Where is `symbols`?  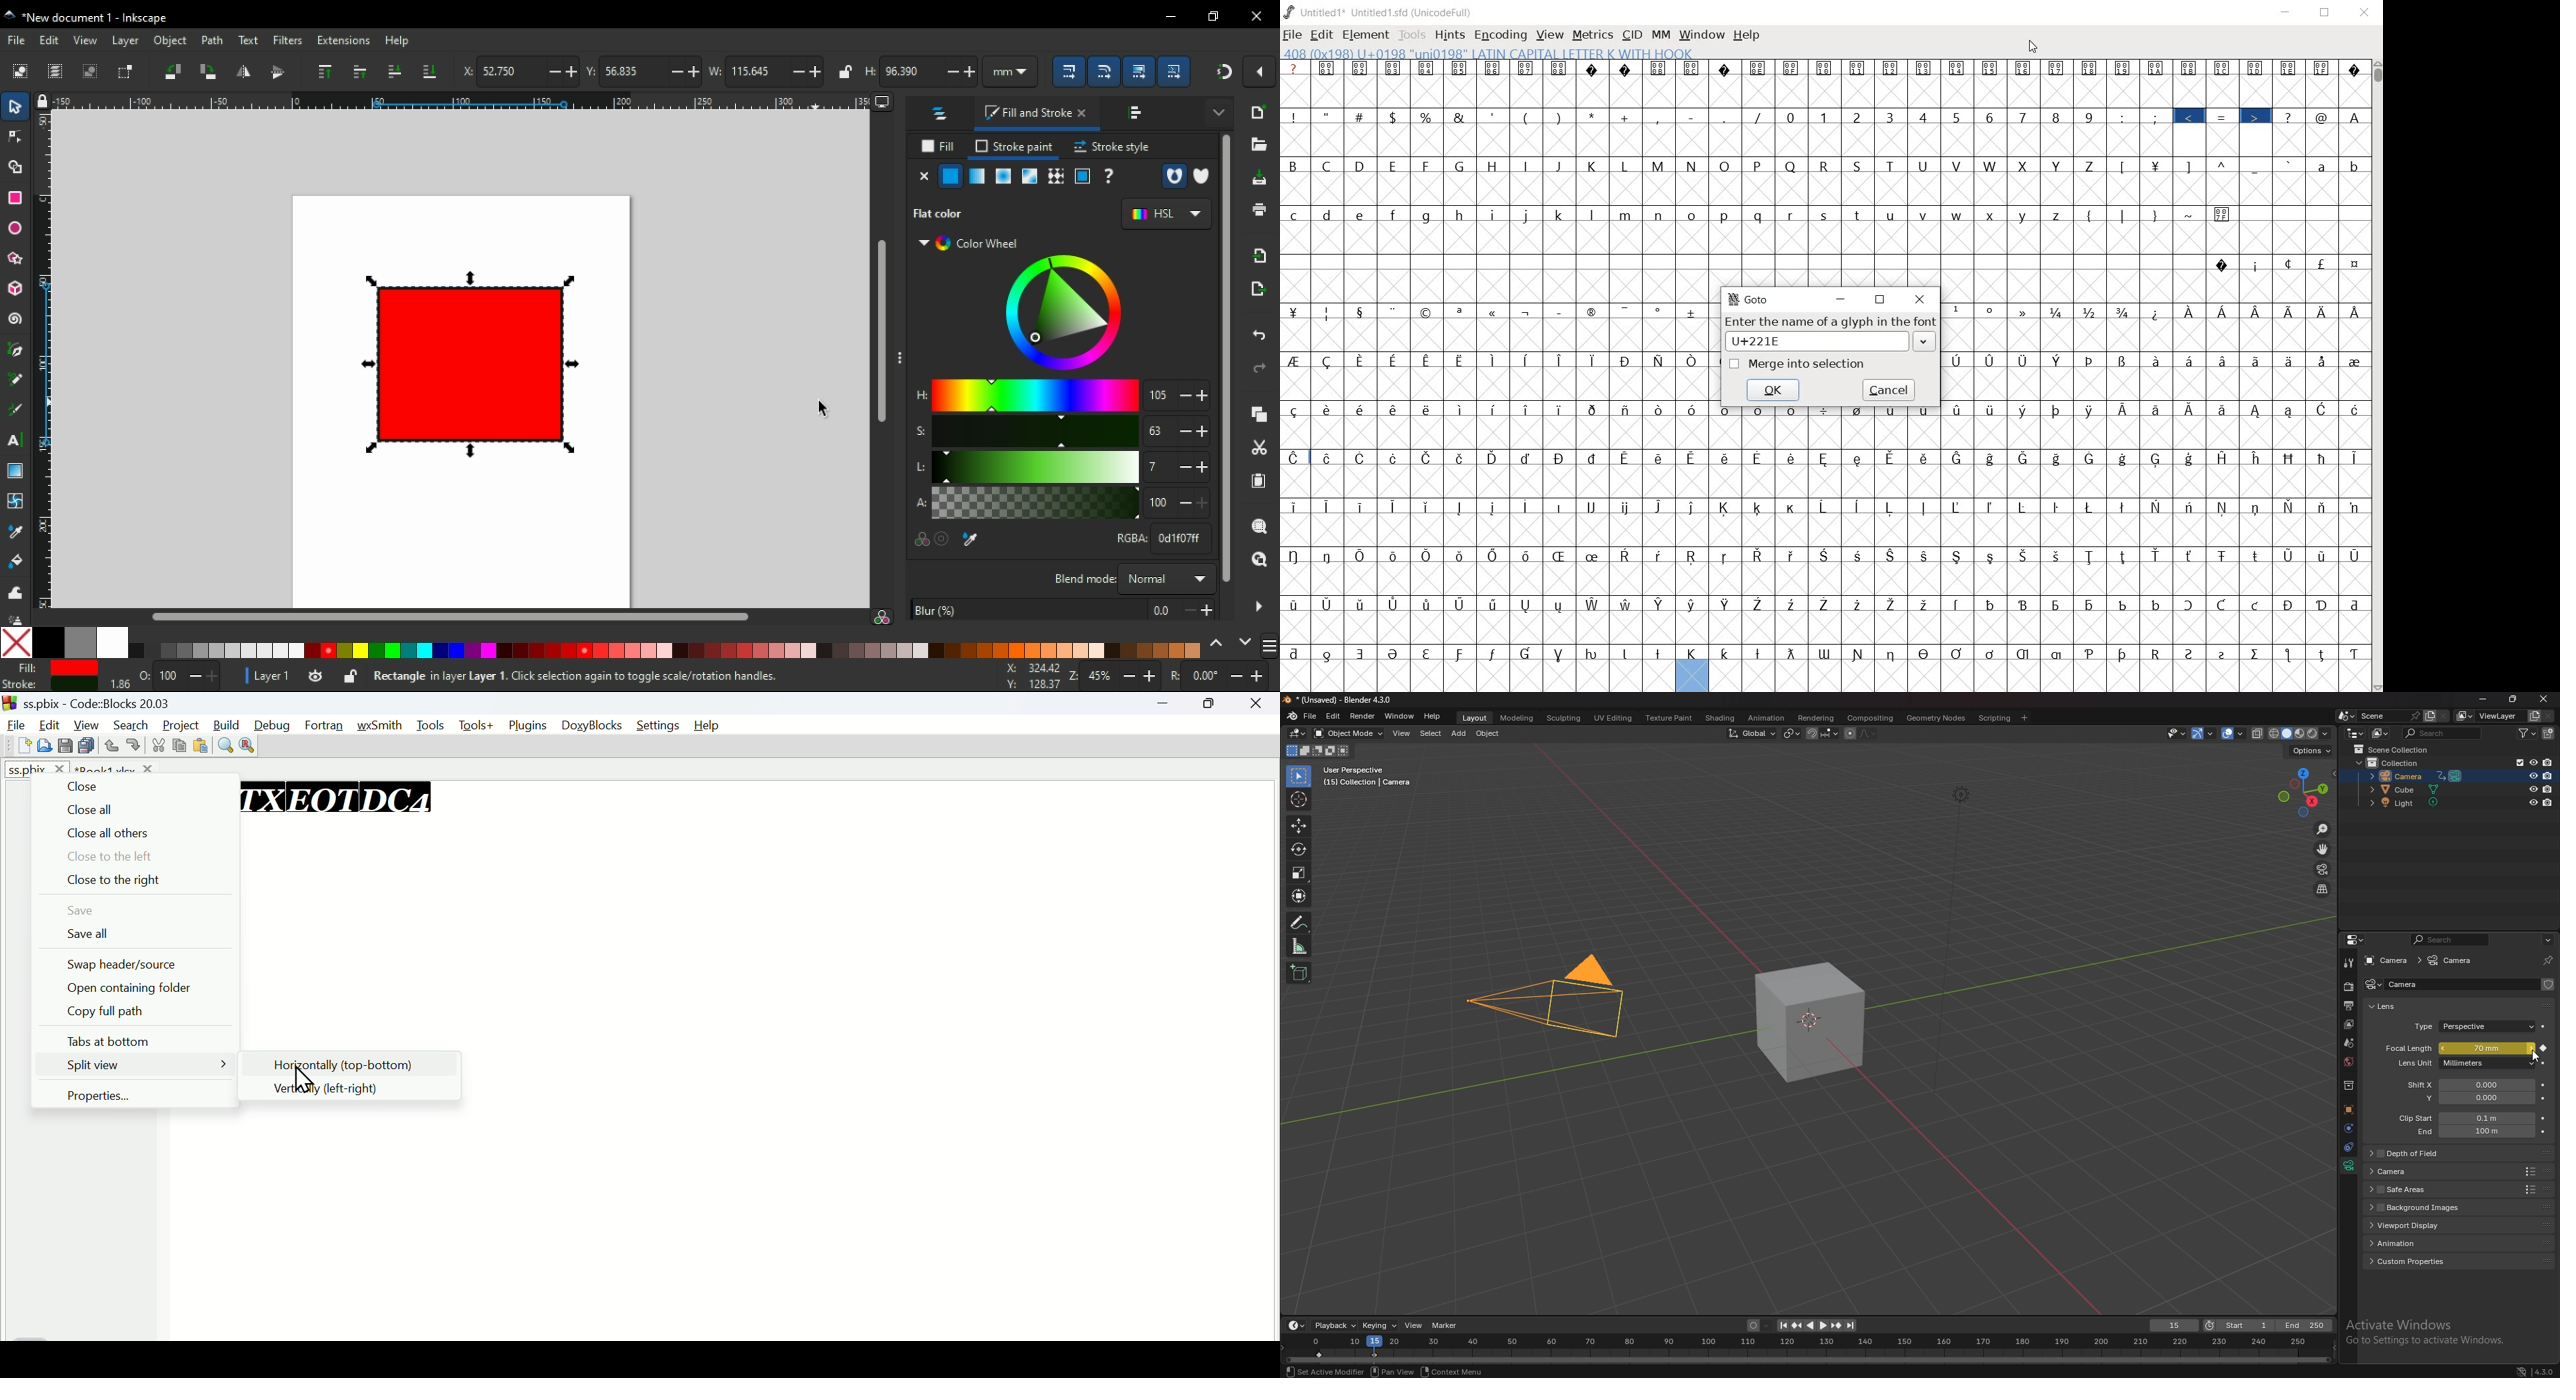 symbols is located at coordinates (1991, 311).